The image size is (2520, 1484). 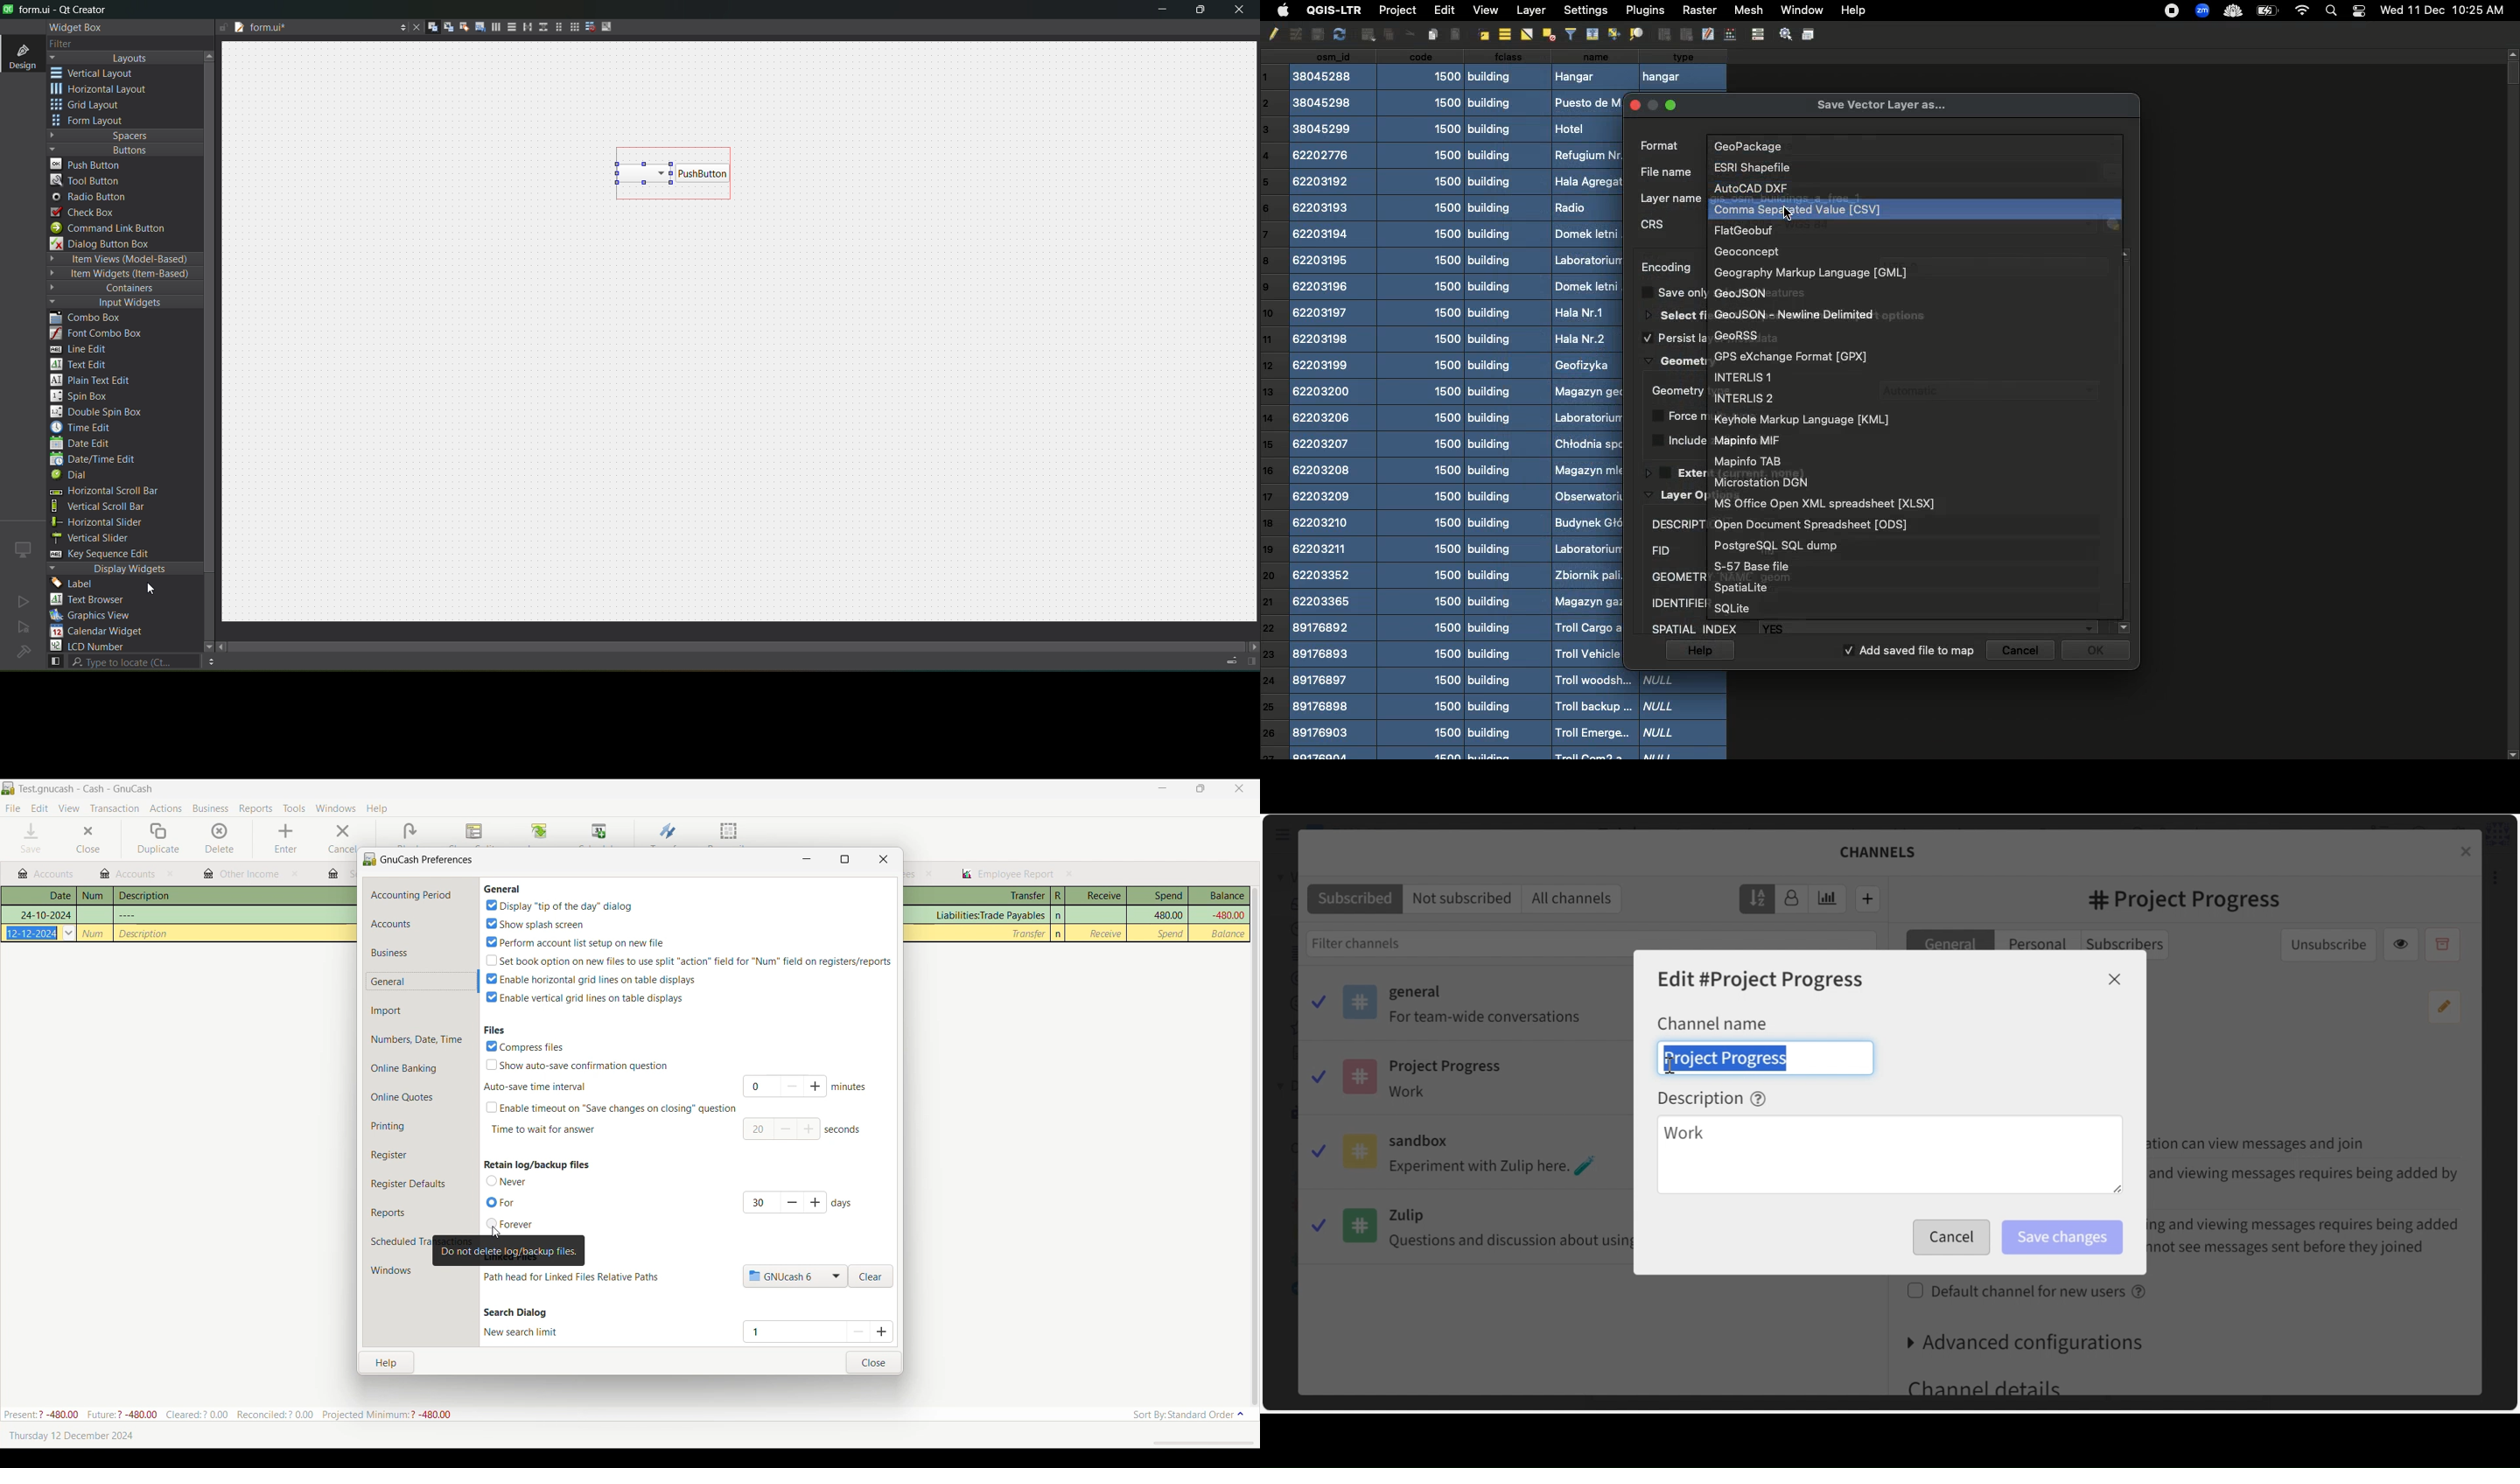 I want to click on layouts, so click(x=125, y=58).